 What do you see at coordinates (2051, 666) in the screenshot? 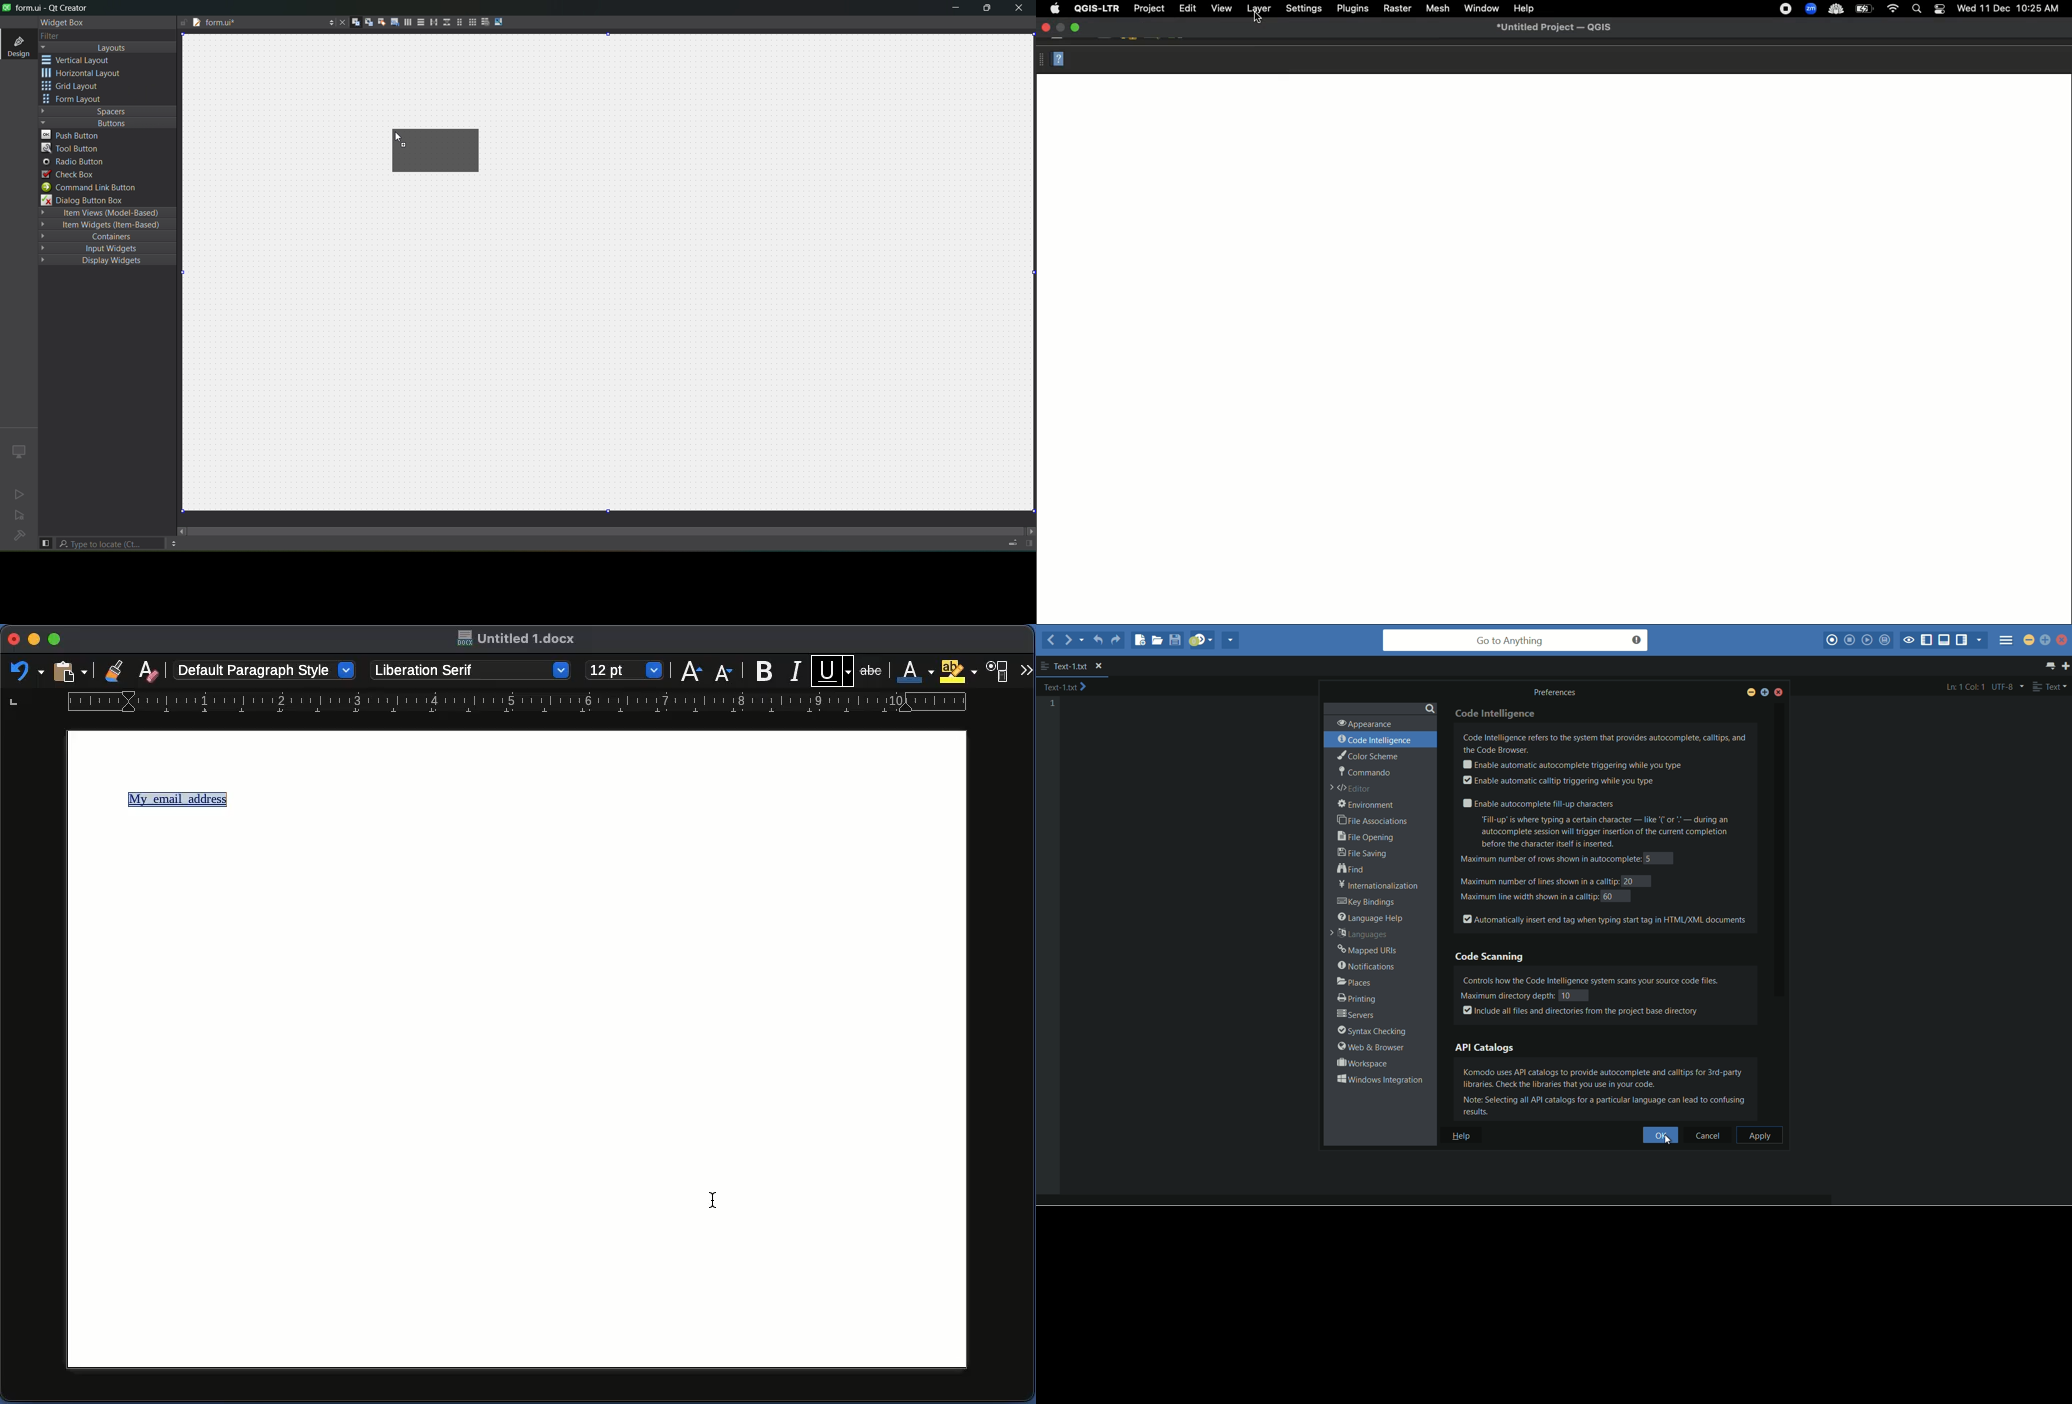
I see `show all tab` at bounding box center [2051, 666].